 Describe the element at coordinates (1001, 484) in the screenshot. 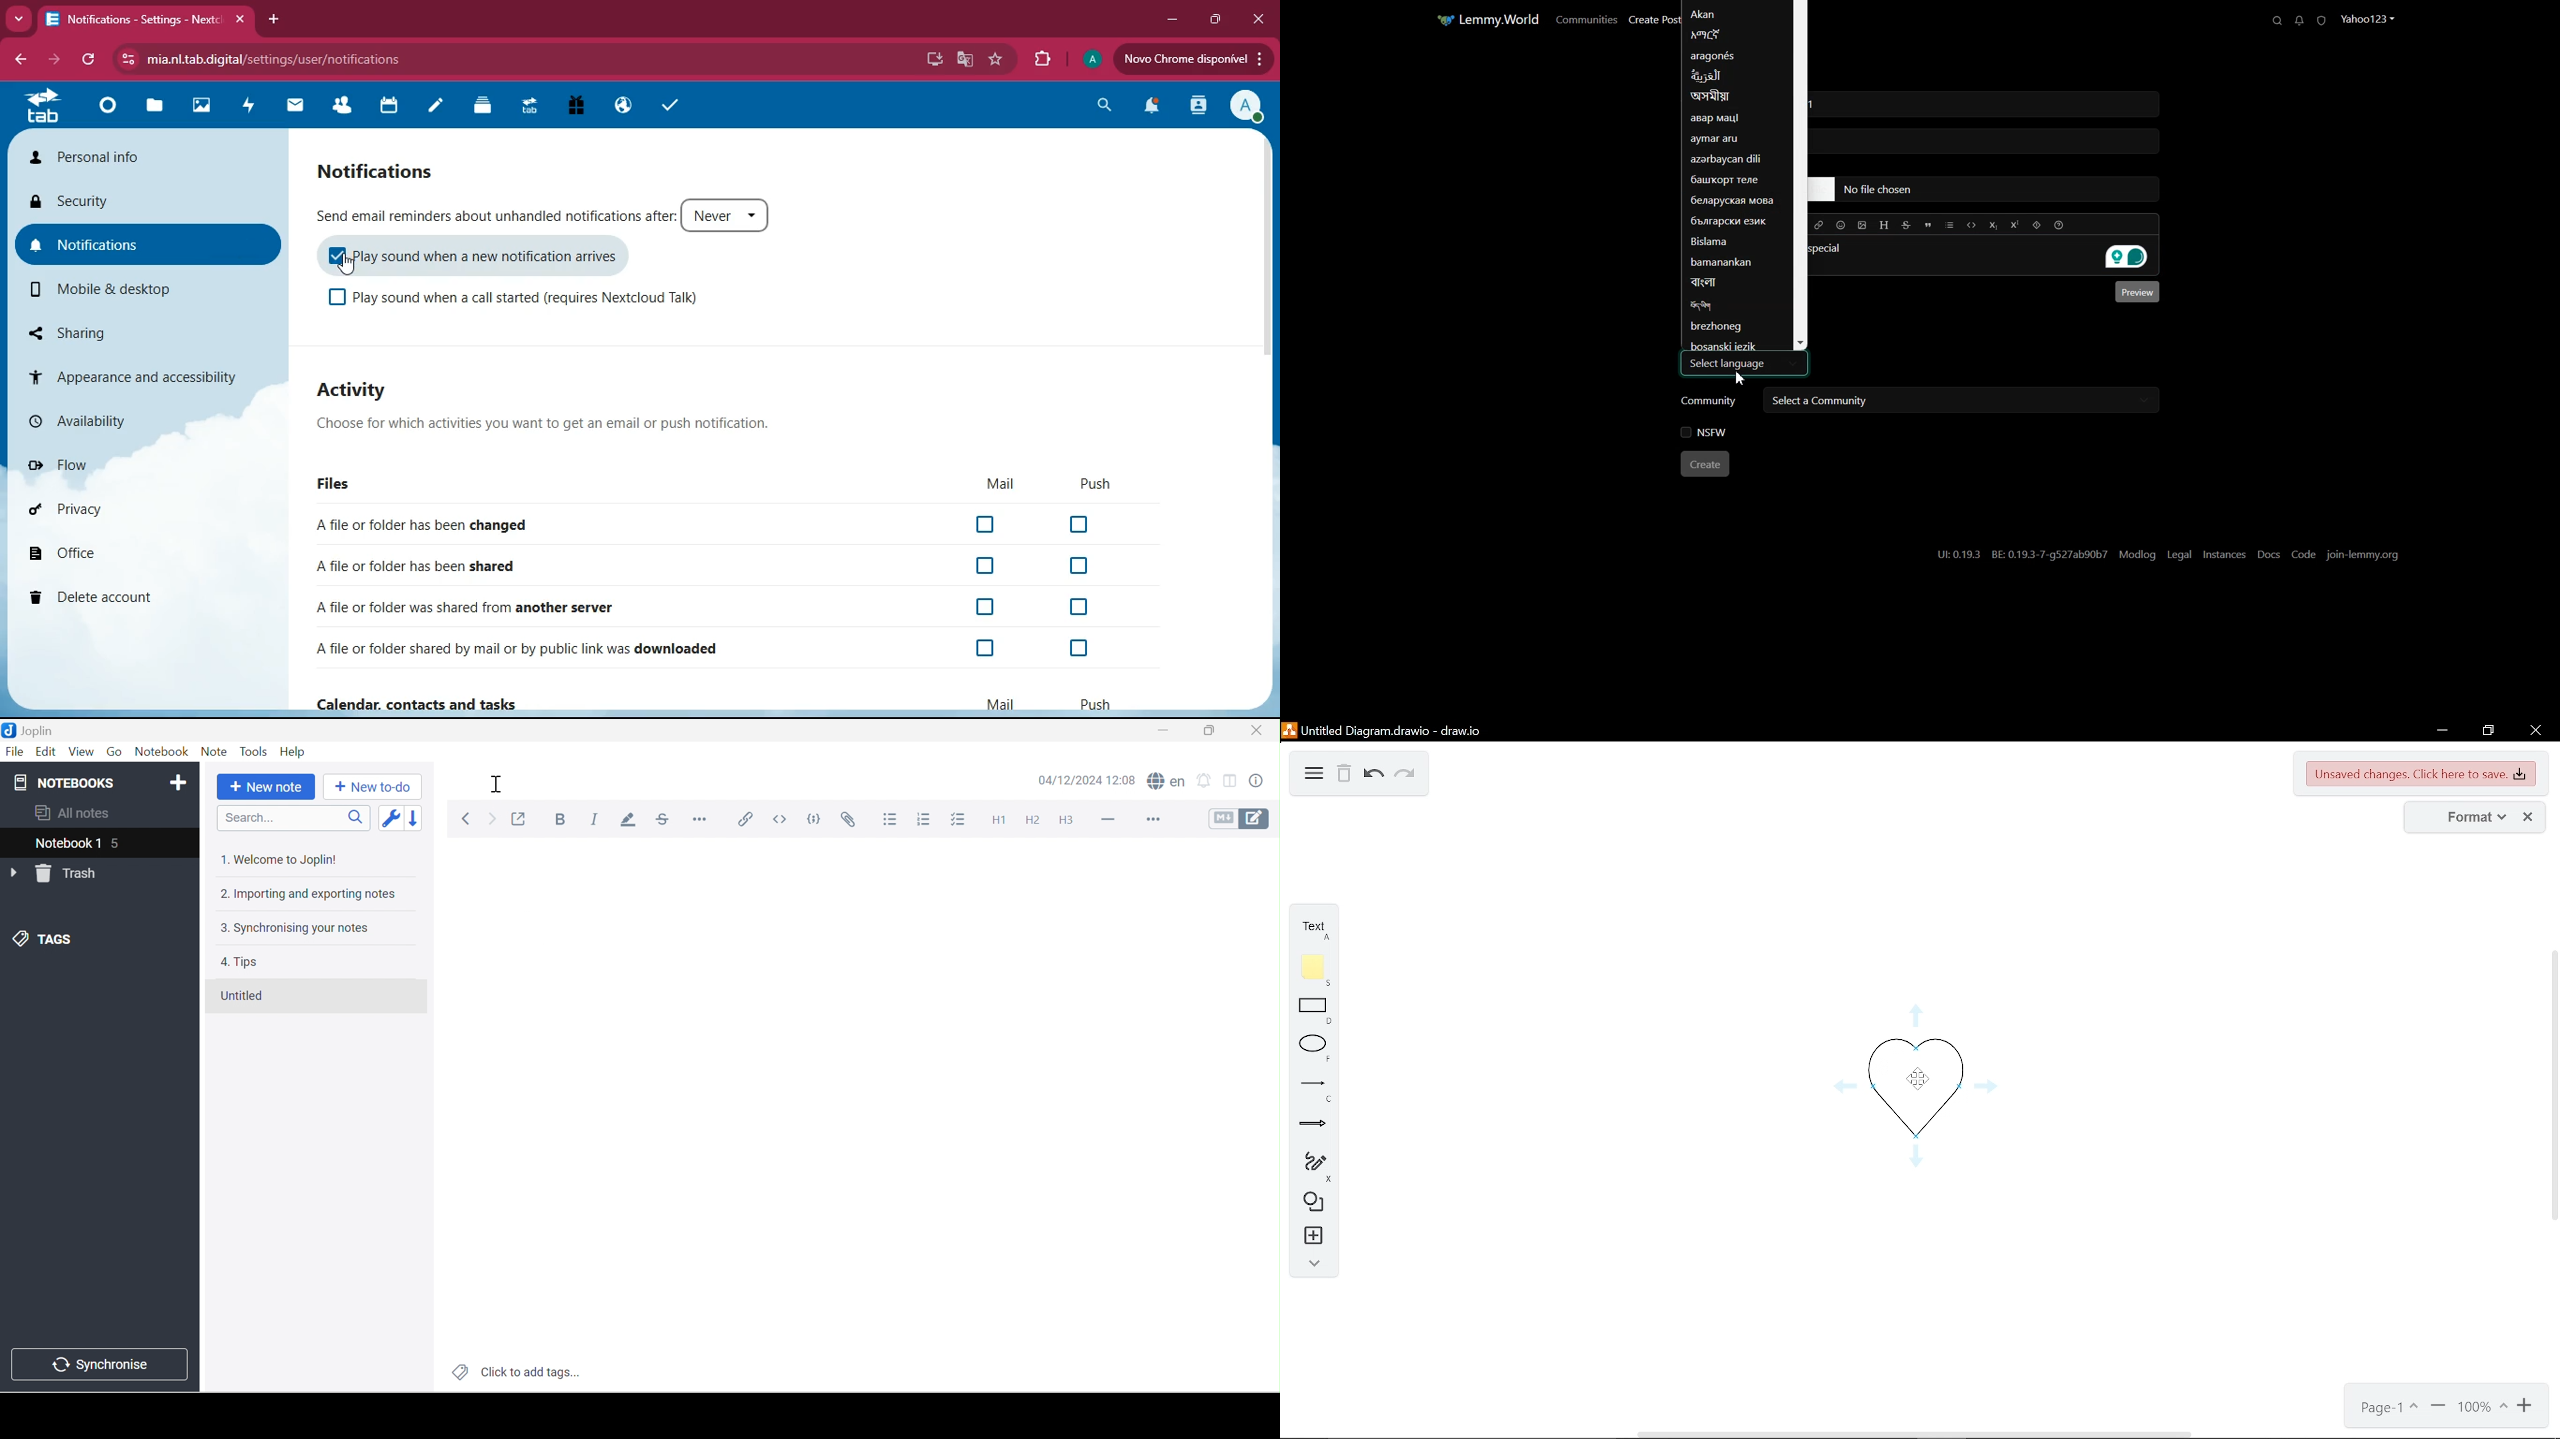

I see `mail` at that location.